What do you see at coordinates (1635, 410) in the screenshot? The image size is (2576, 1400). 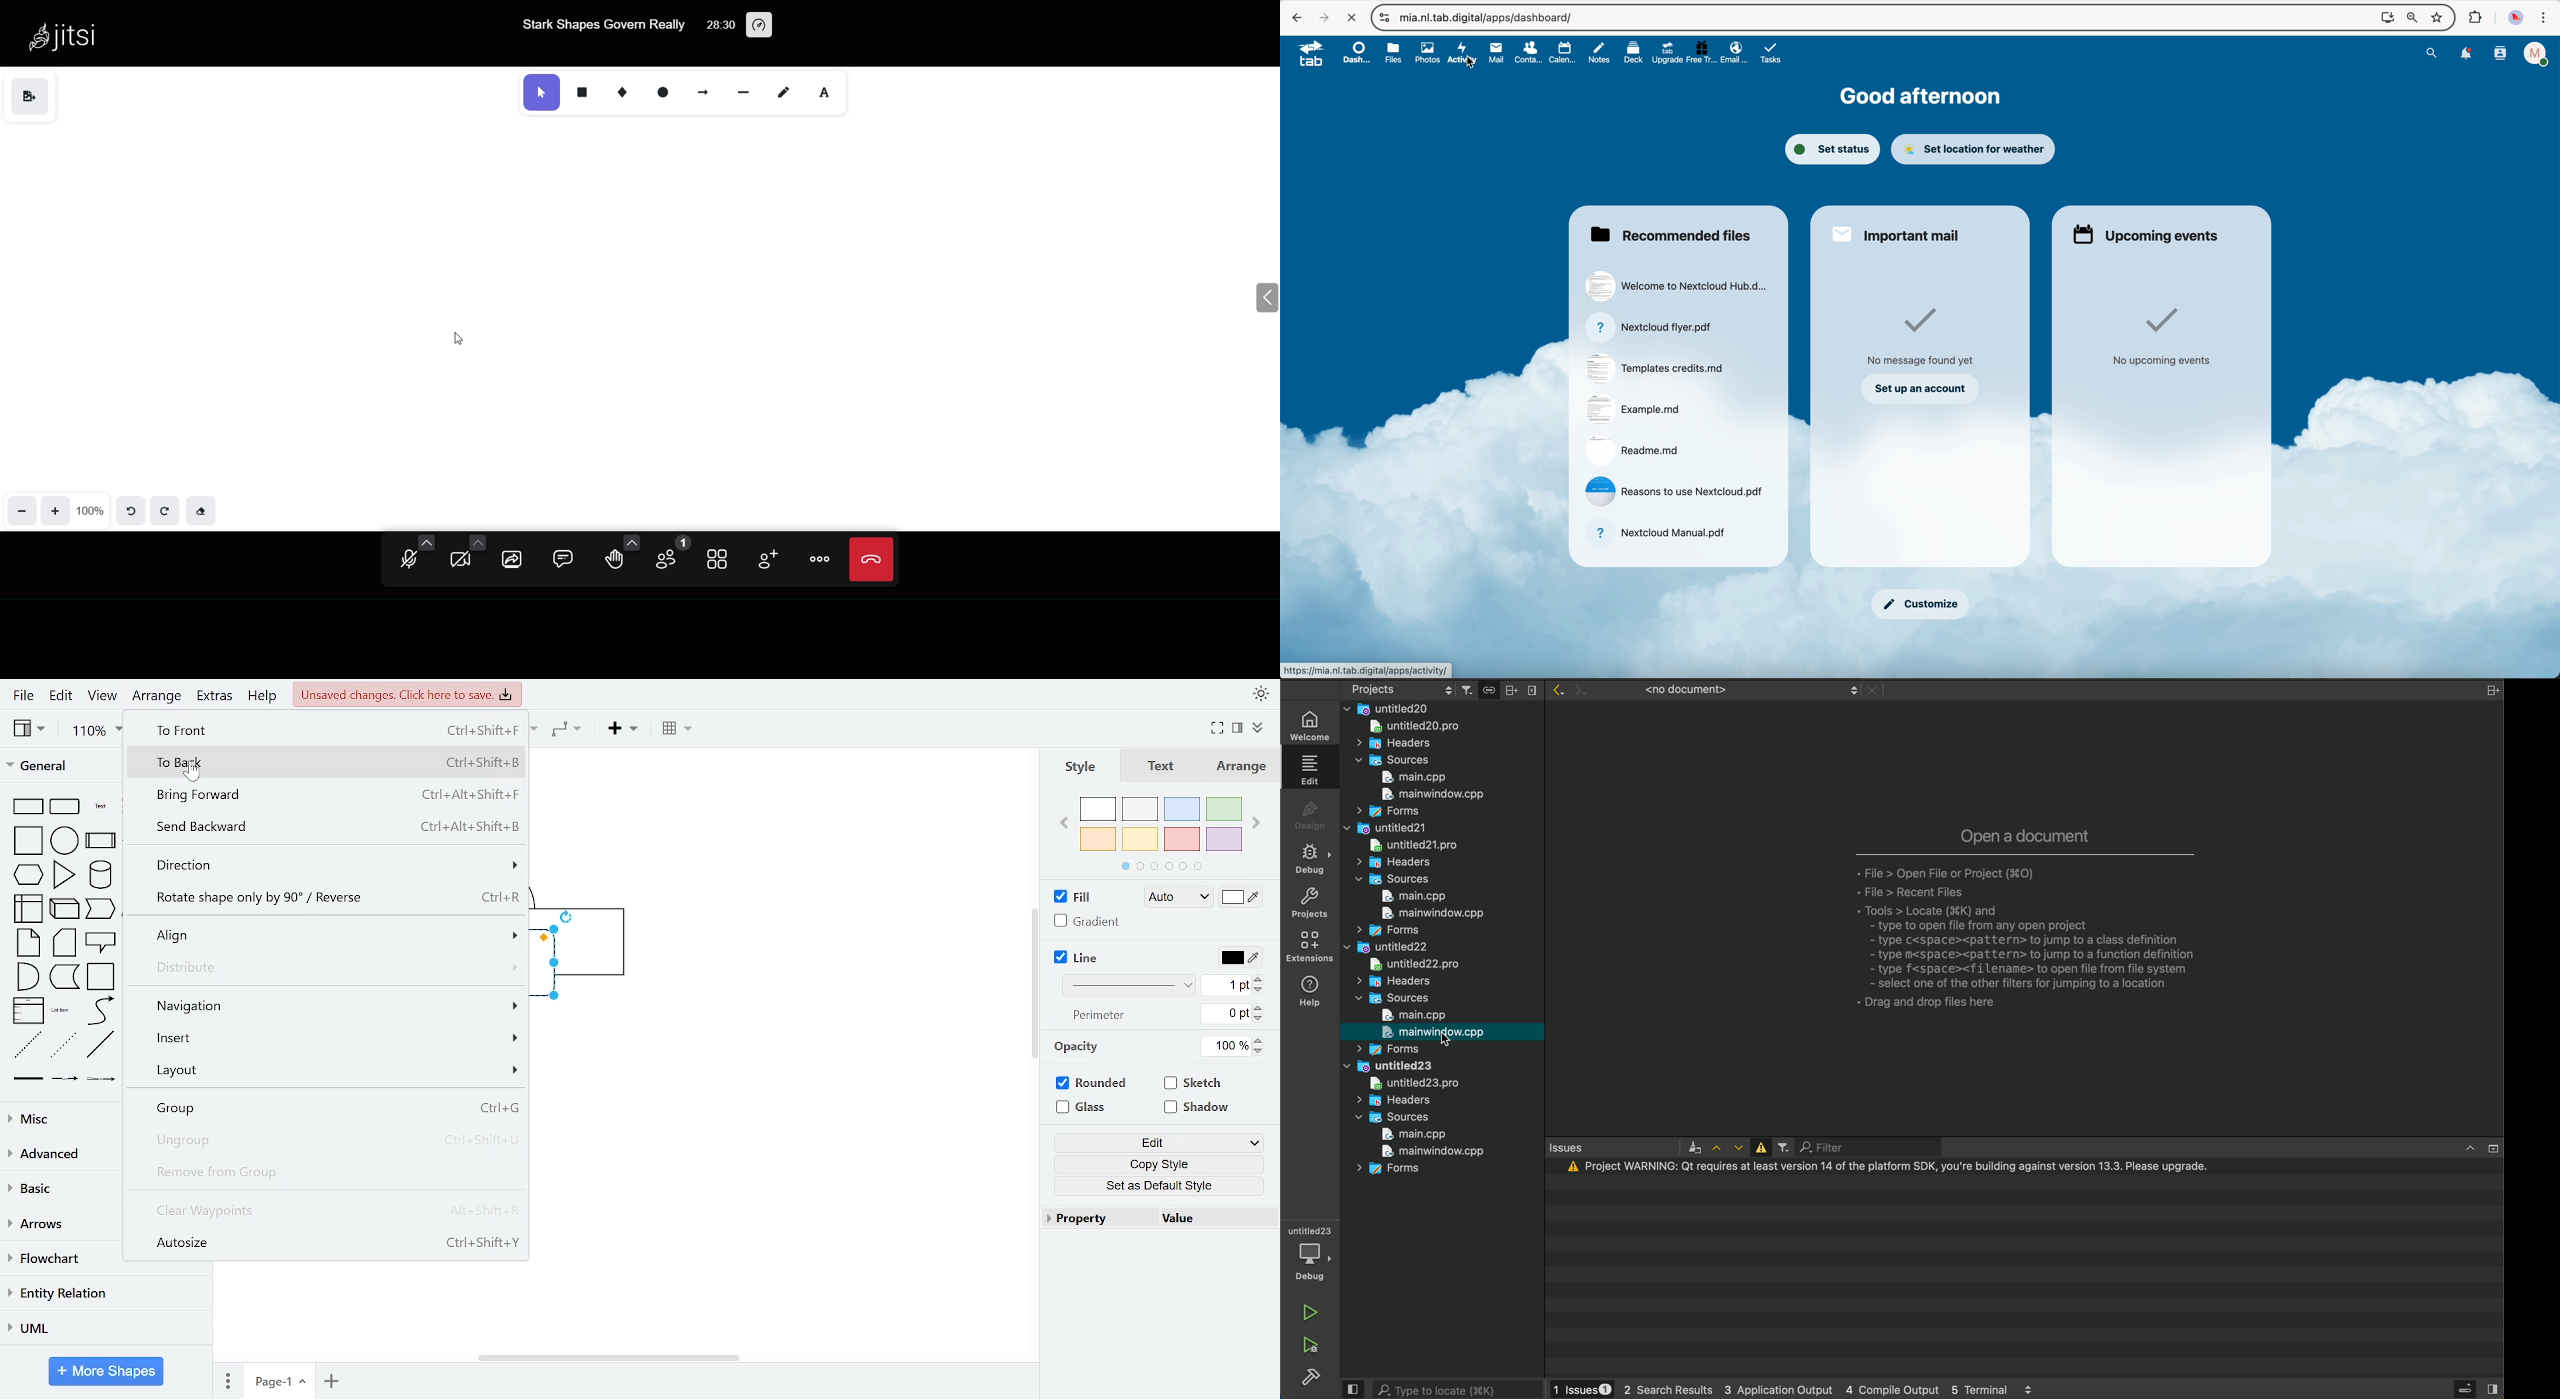 I see `file` at bounding box center [1635, 410].